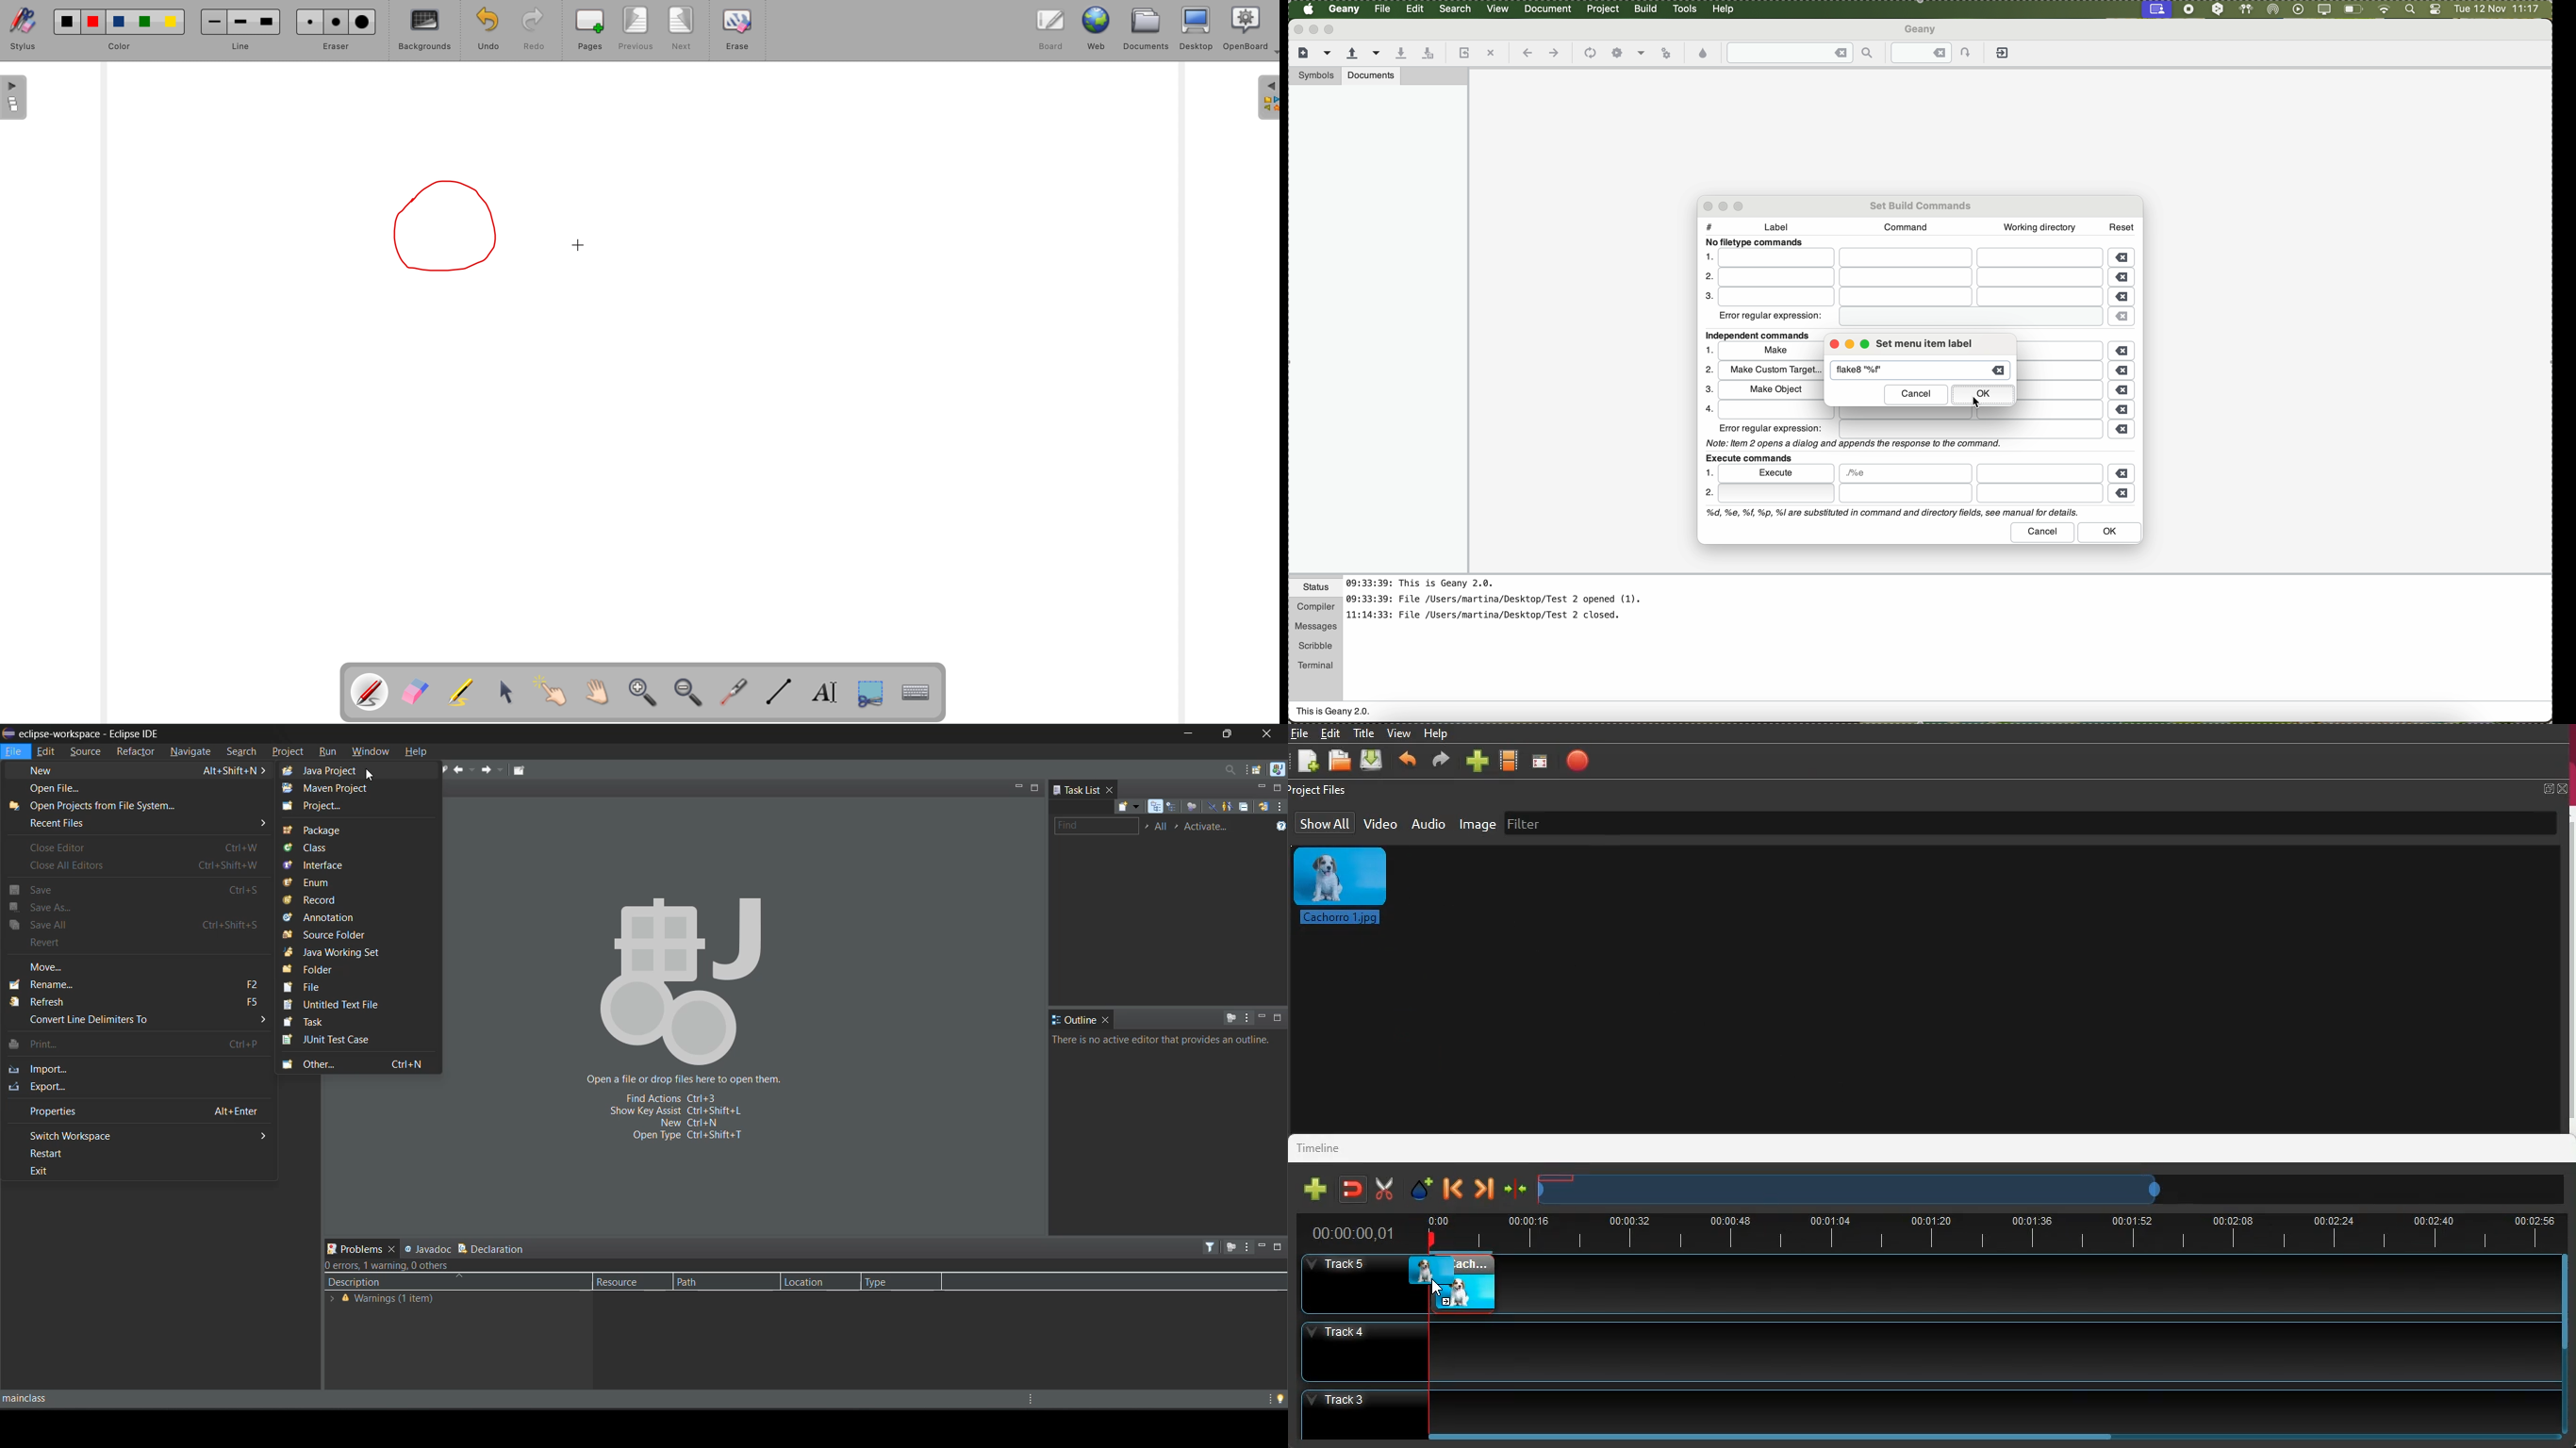 The height and width of the screenshot is (1456, 2576). What do you see at coordinates (1345, 9) in the screenshot?
I see `Geany` at bounding box center [1345, 9].